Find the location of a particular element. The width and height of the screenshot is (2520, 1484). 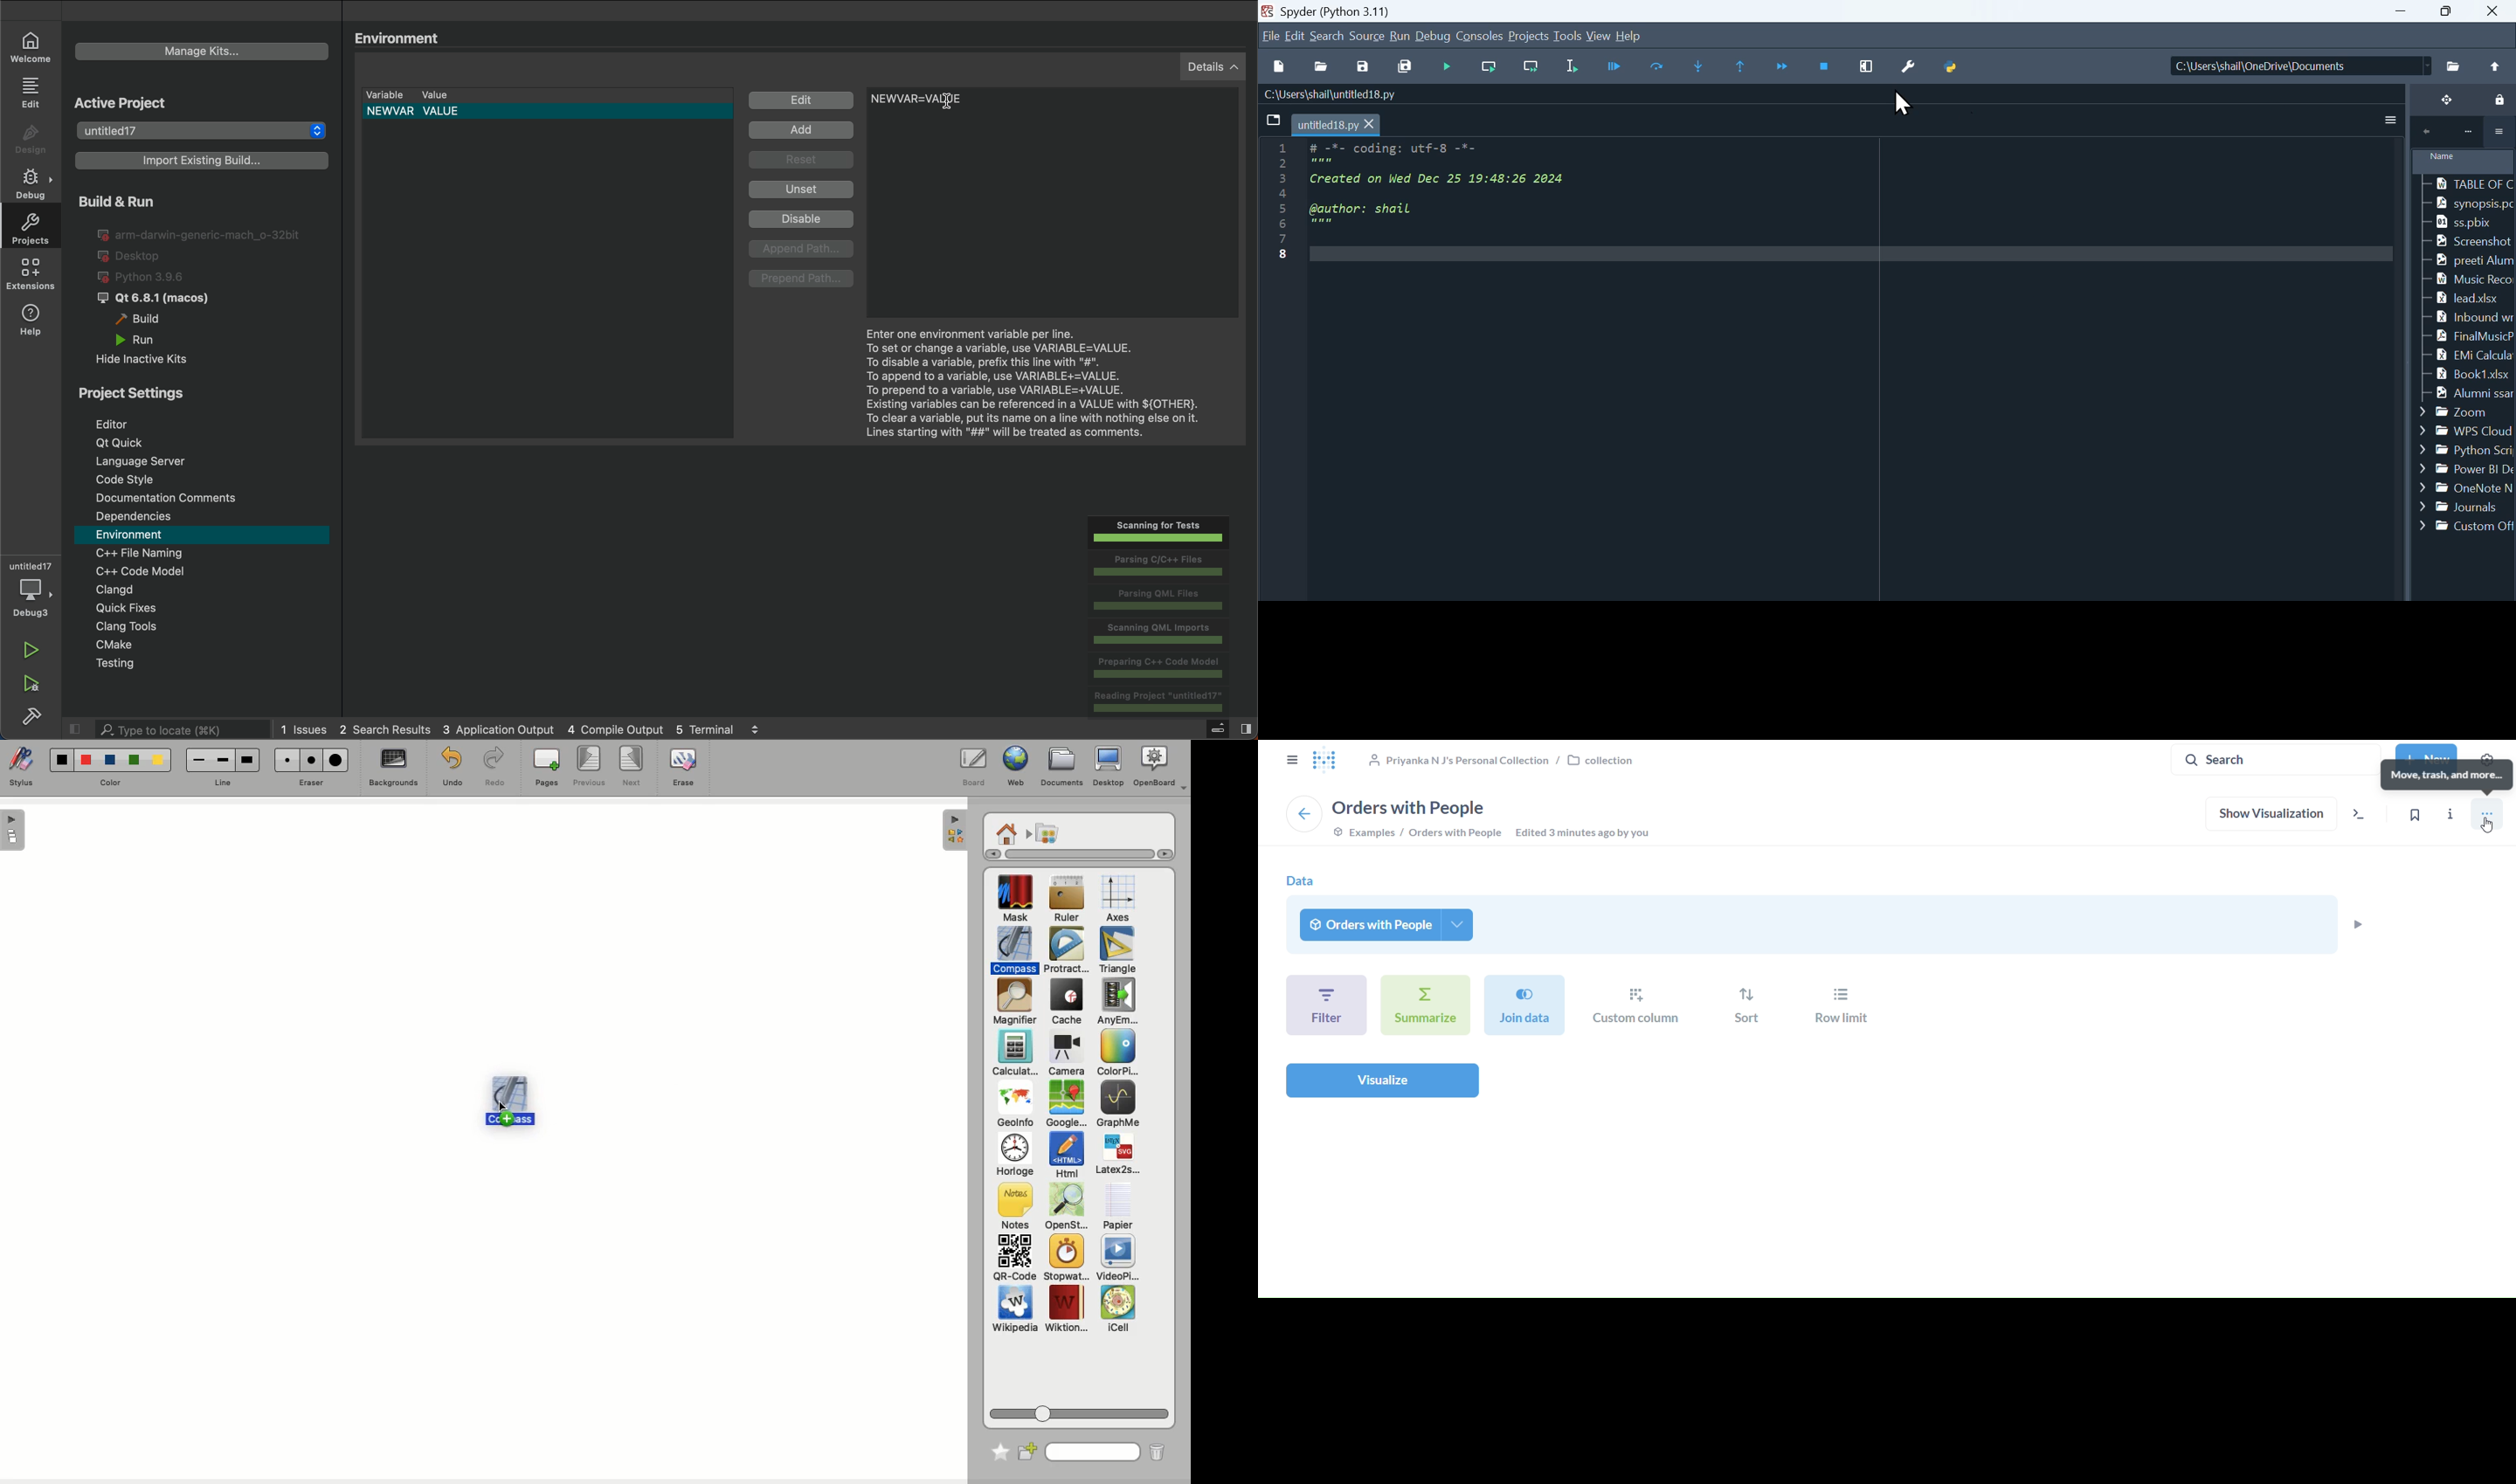

Alumni ss.. is located at coordinates (2468, 394).